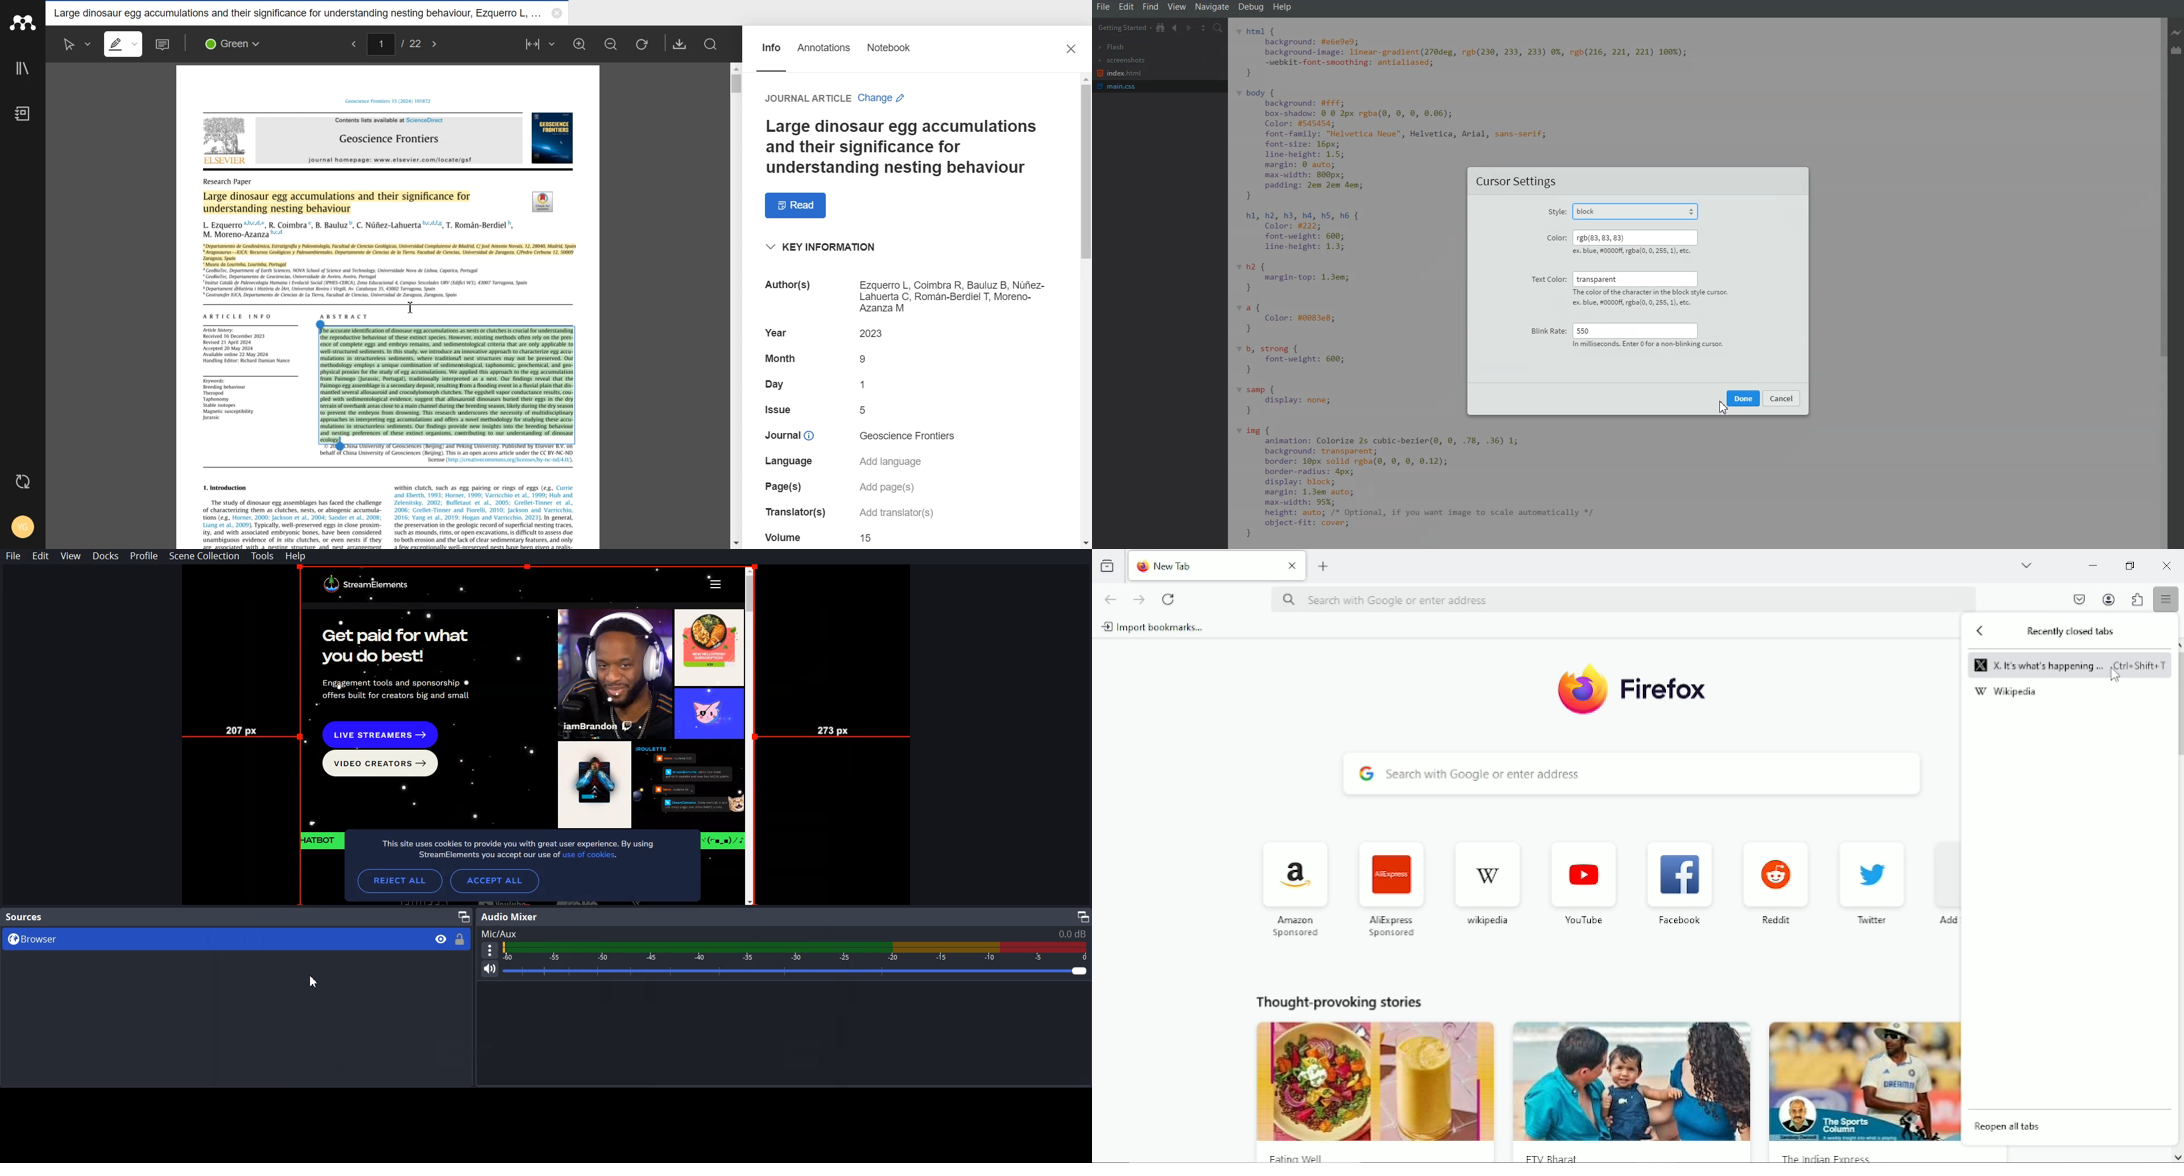 This screenshot has height=1176, width=2184. Describe the element at coordinates (358, 229) in the screenshot. I see `names` at that location.